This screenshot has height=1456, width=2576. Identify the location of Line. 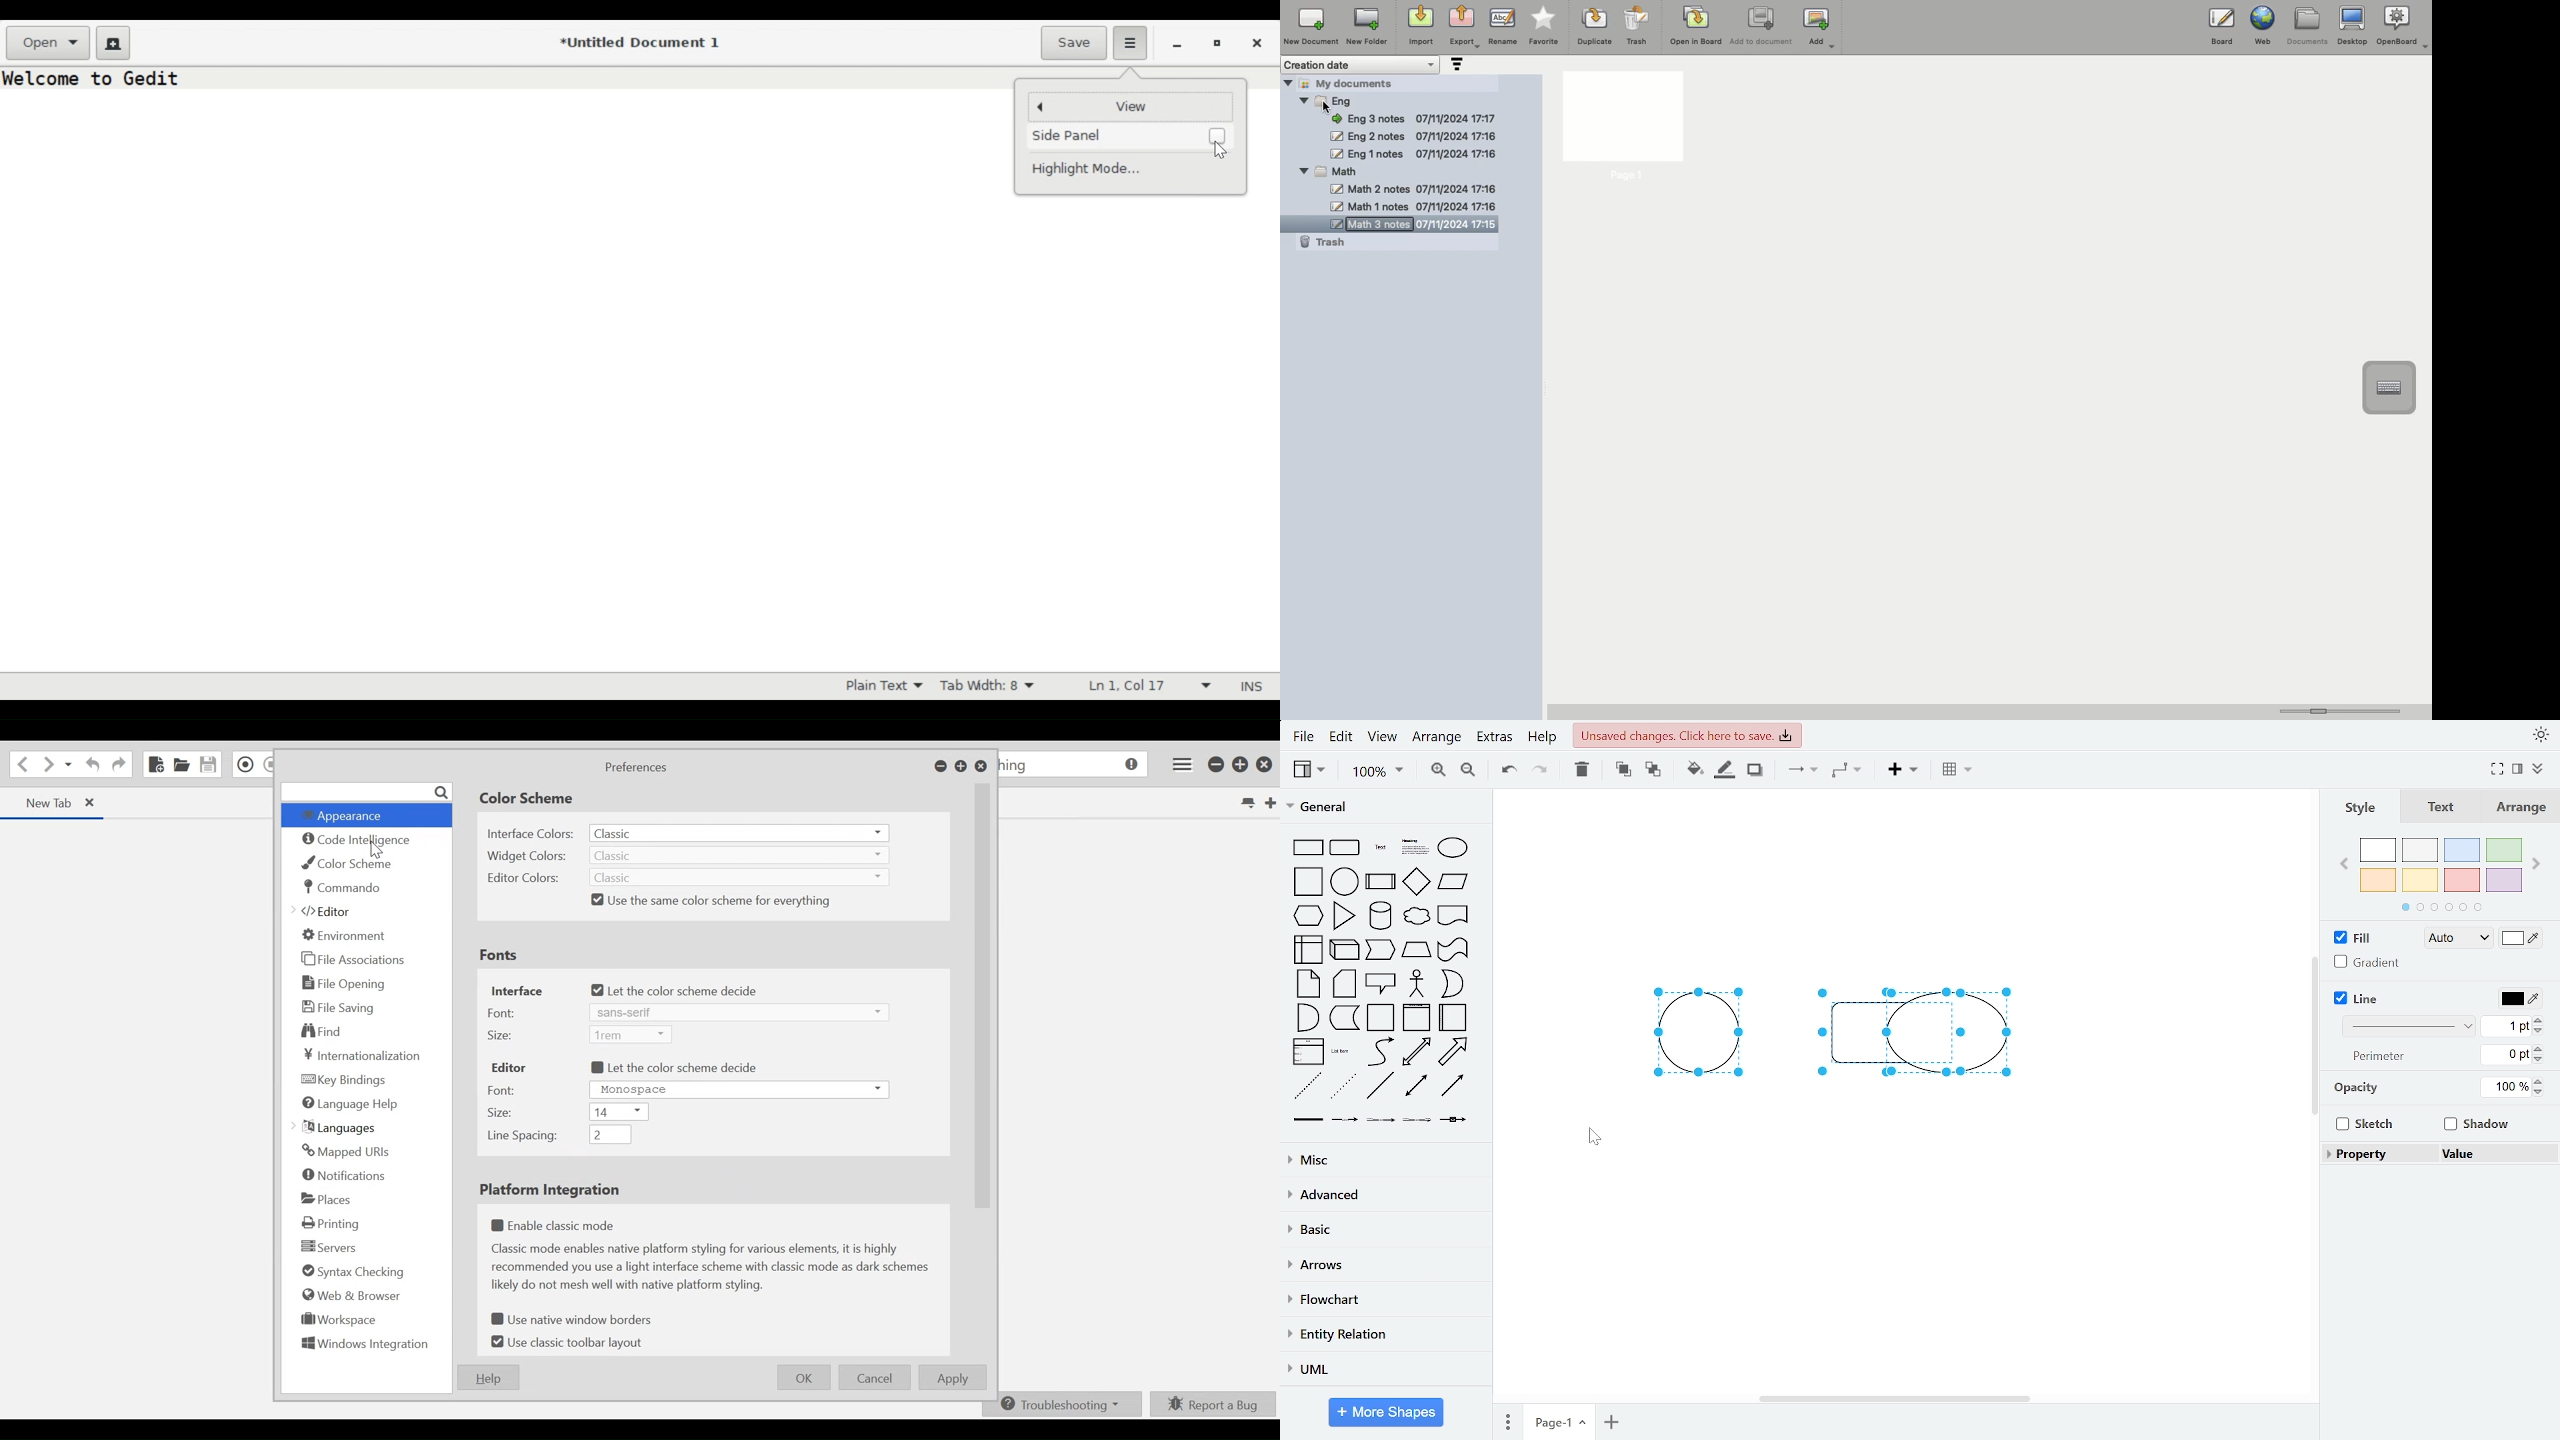
(2357, 998).